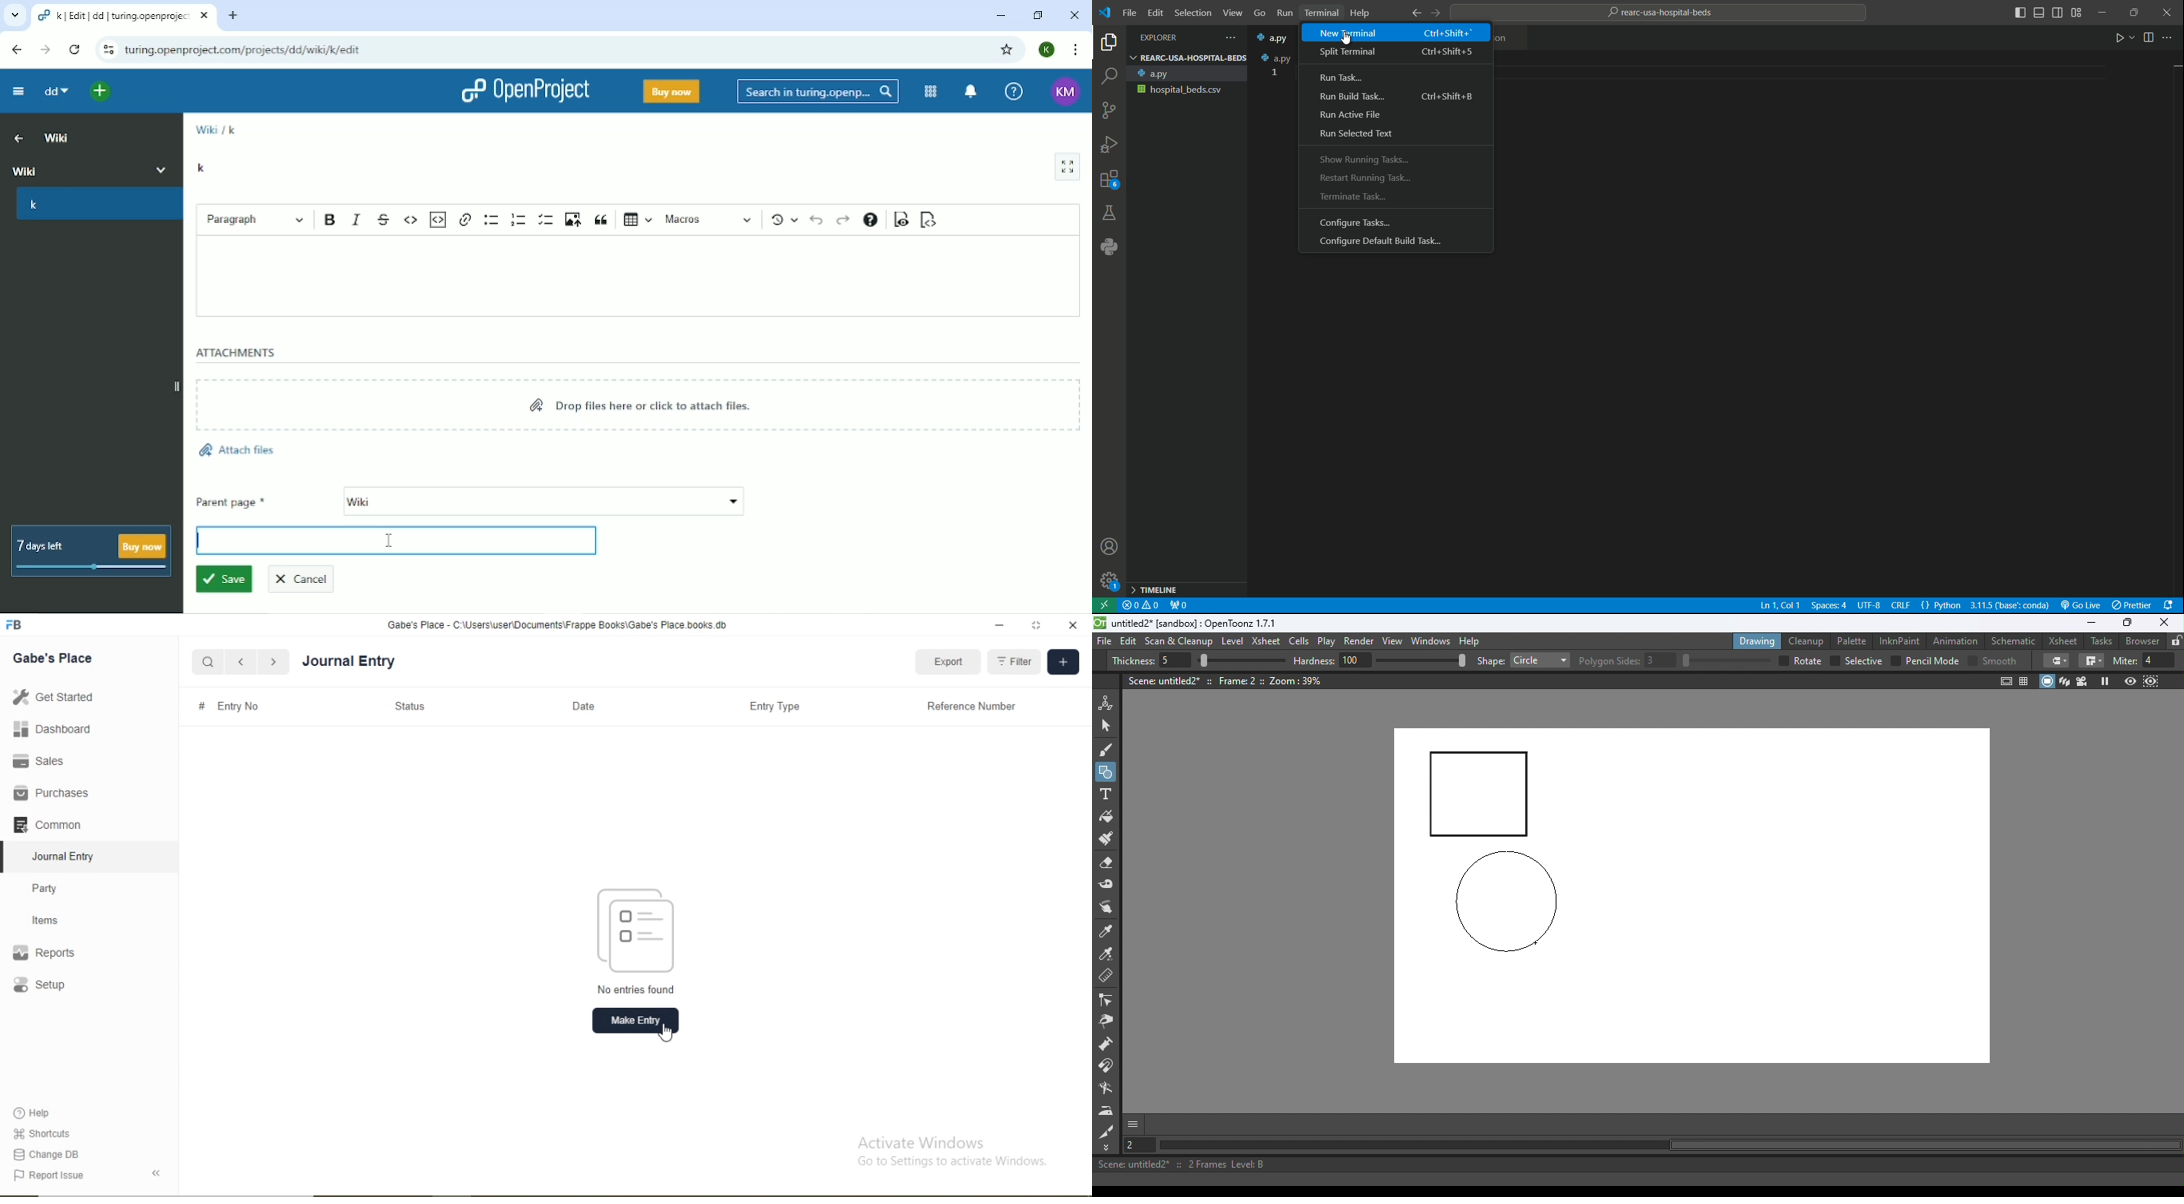 The width and height of the screenshot is (2184, 1204). I want to click on EXPLORER, so click(1178, 36).